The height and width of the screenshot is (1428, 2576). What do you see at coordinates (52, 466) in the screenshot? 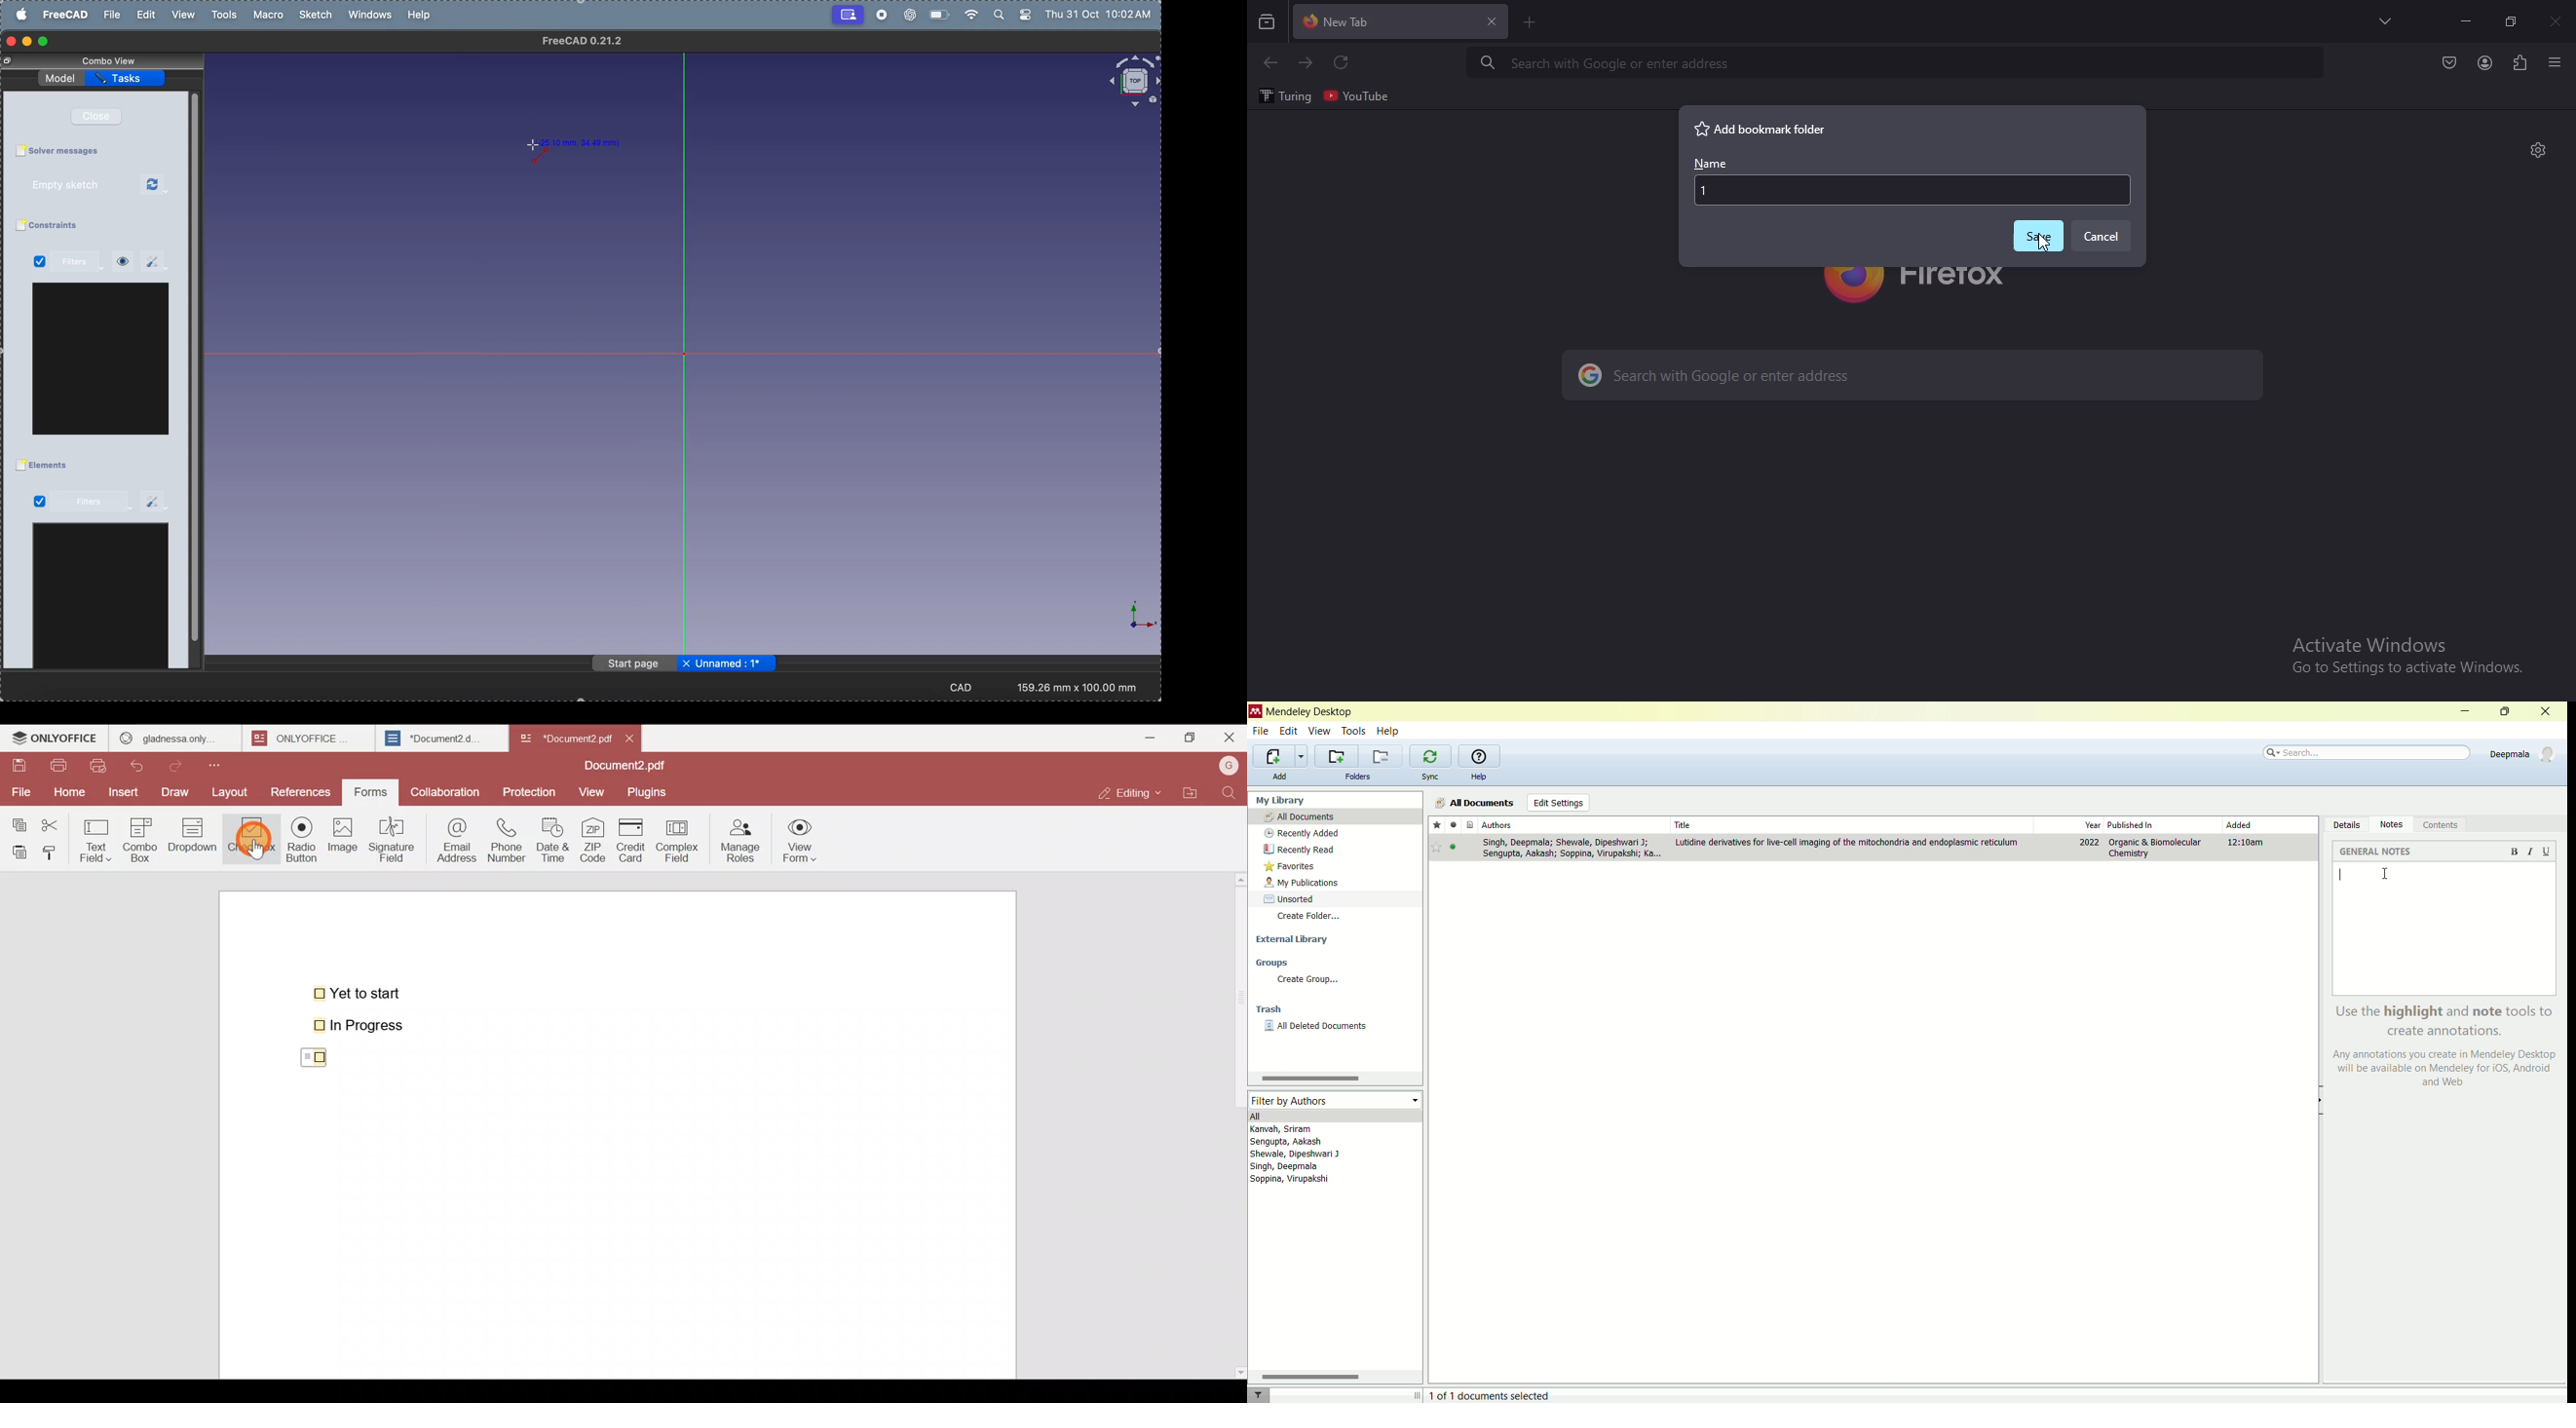
I see `elements` at bounding box center [52, 466].